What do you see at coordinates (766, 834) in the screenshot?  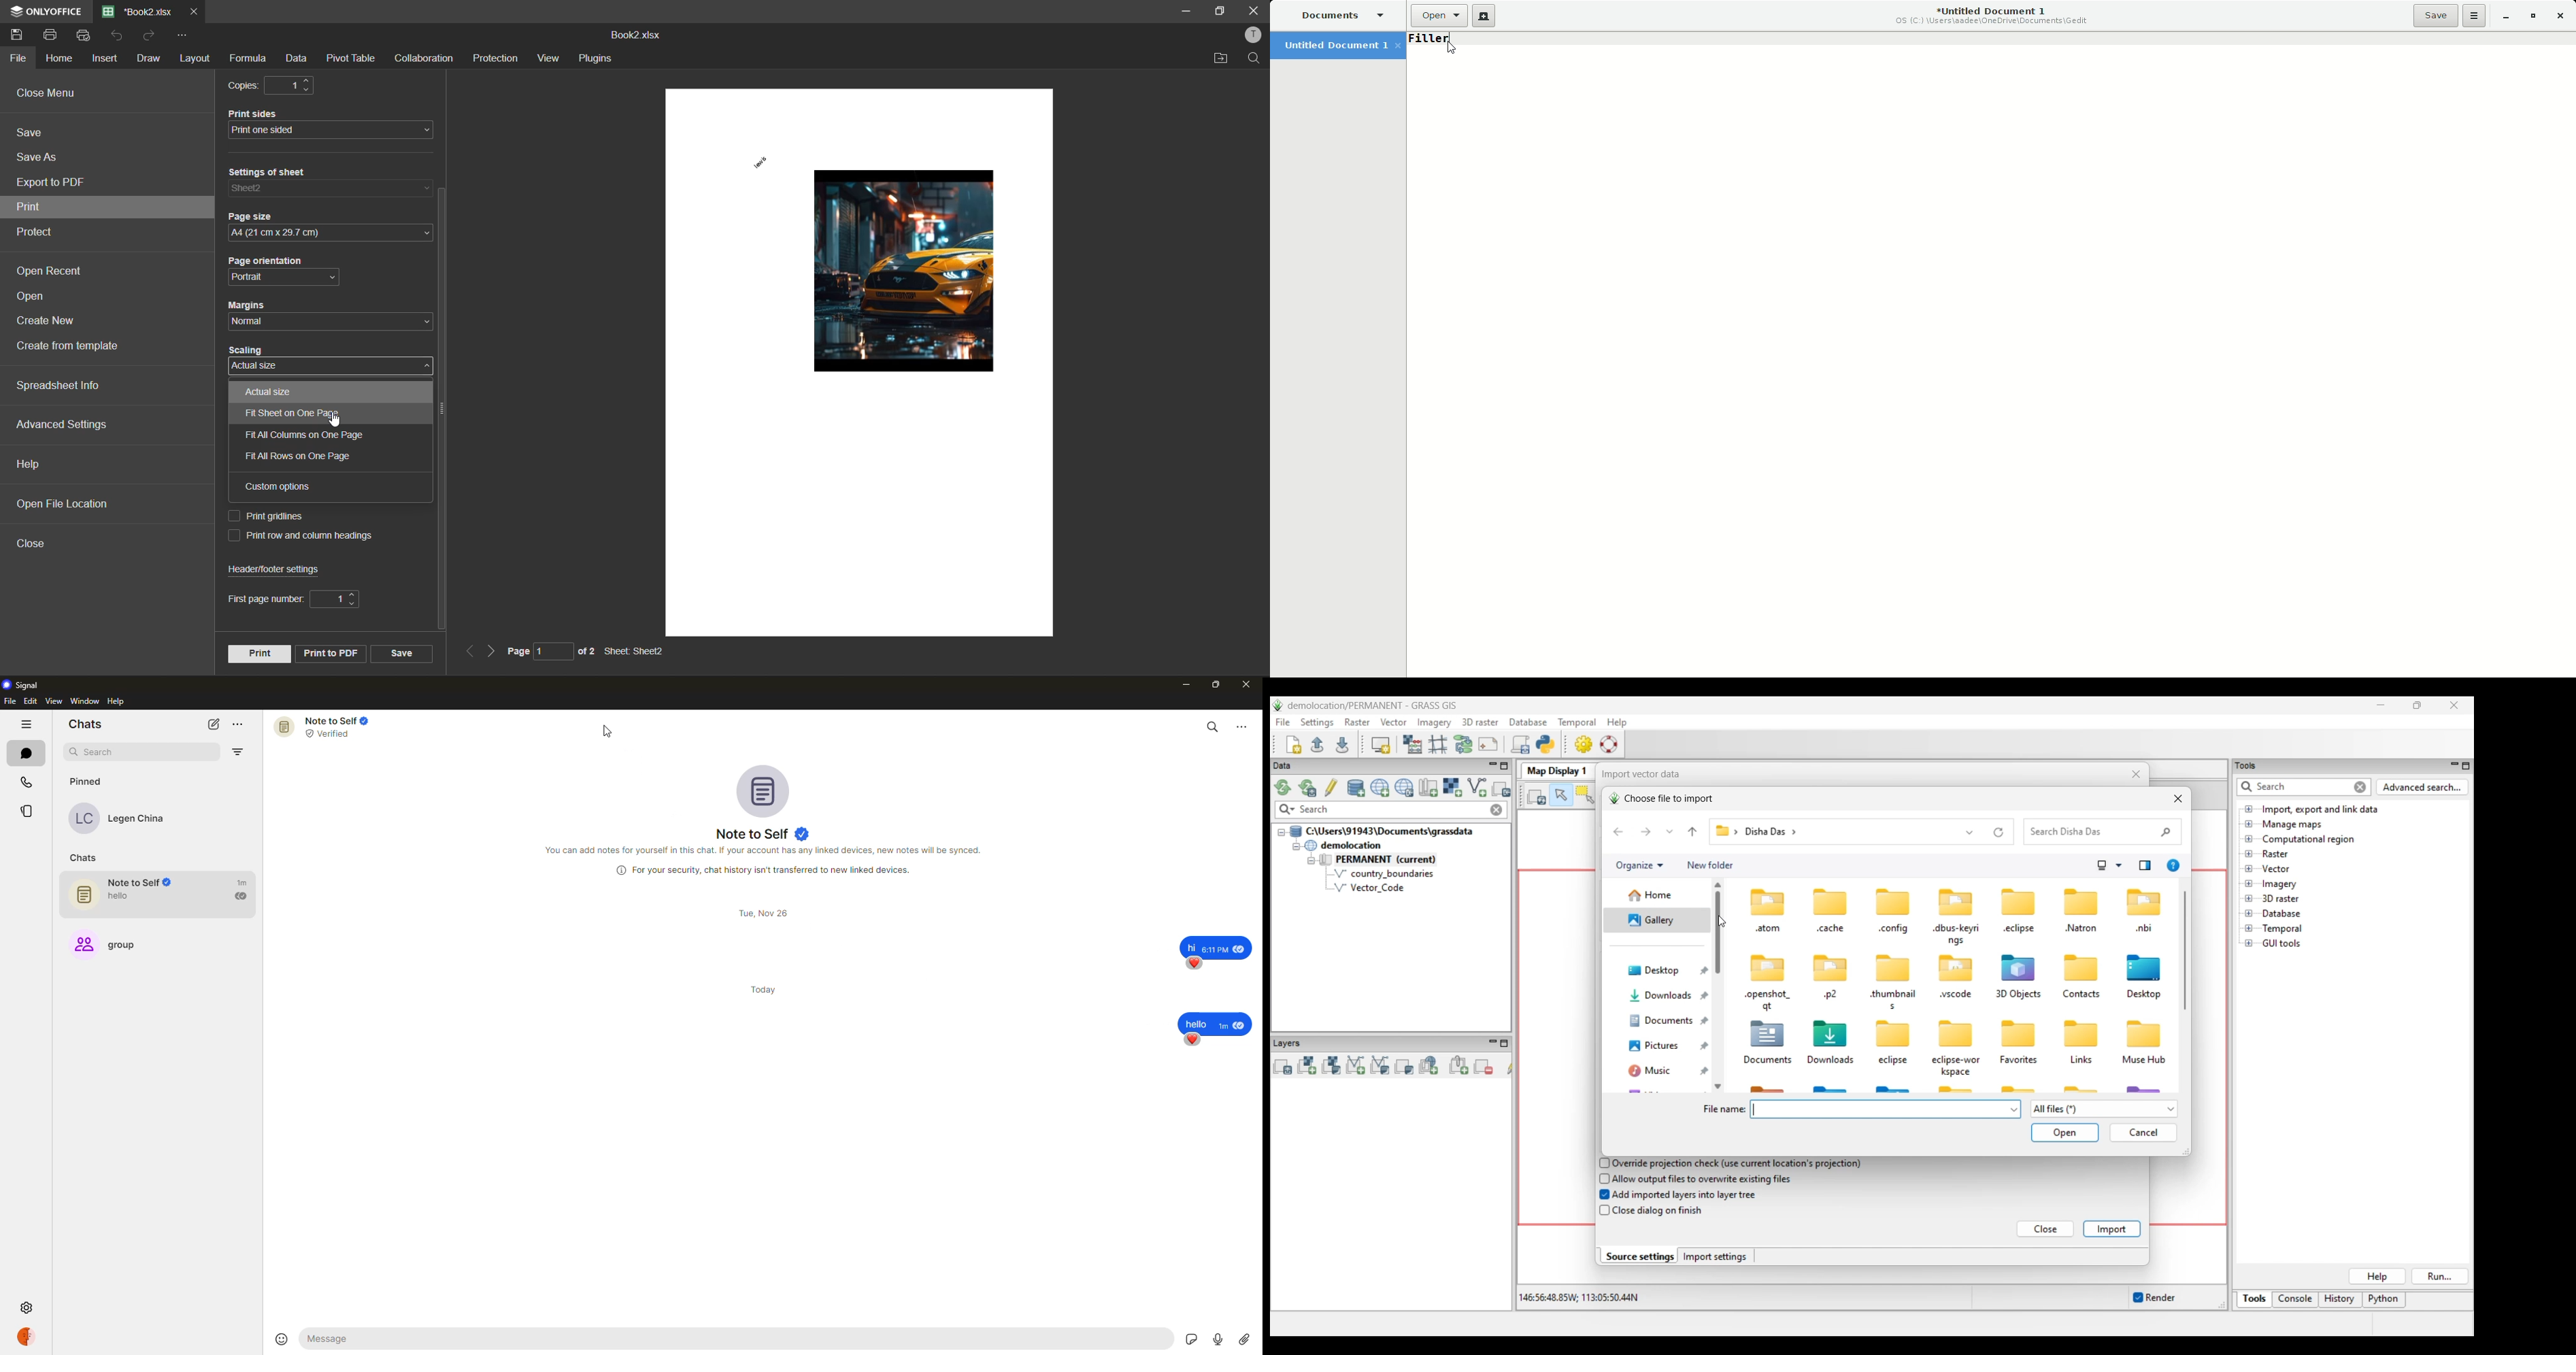 I see `note to self` at bounding box center [766, 834].